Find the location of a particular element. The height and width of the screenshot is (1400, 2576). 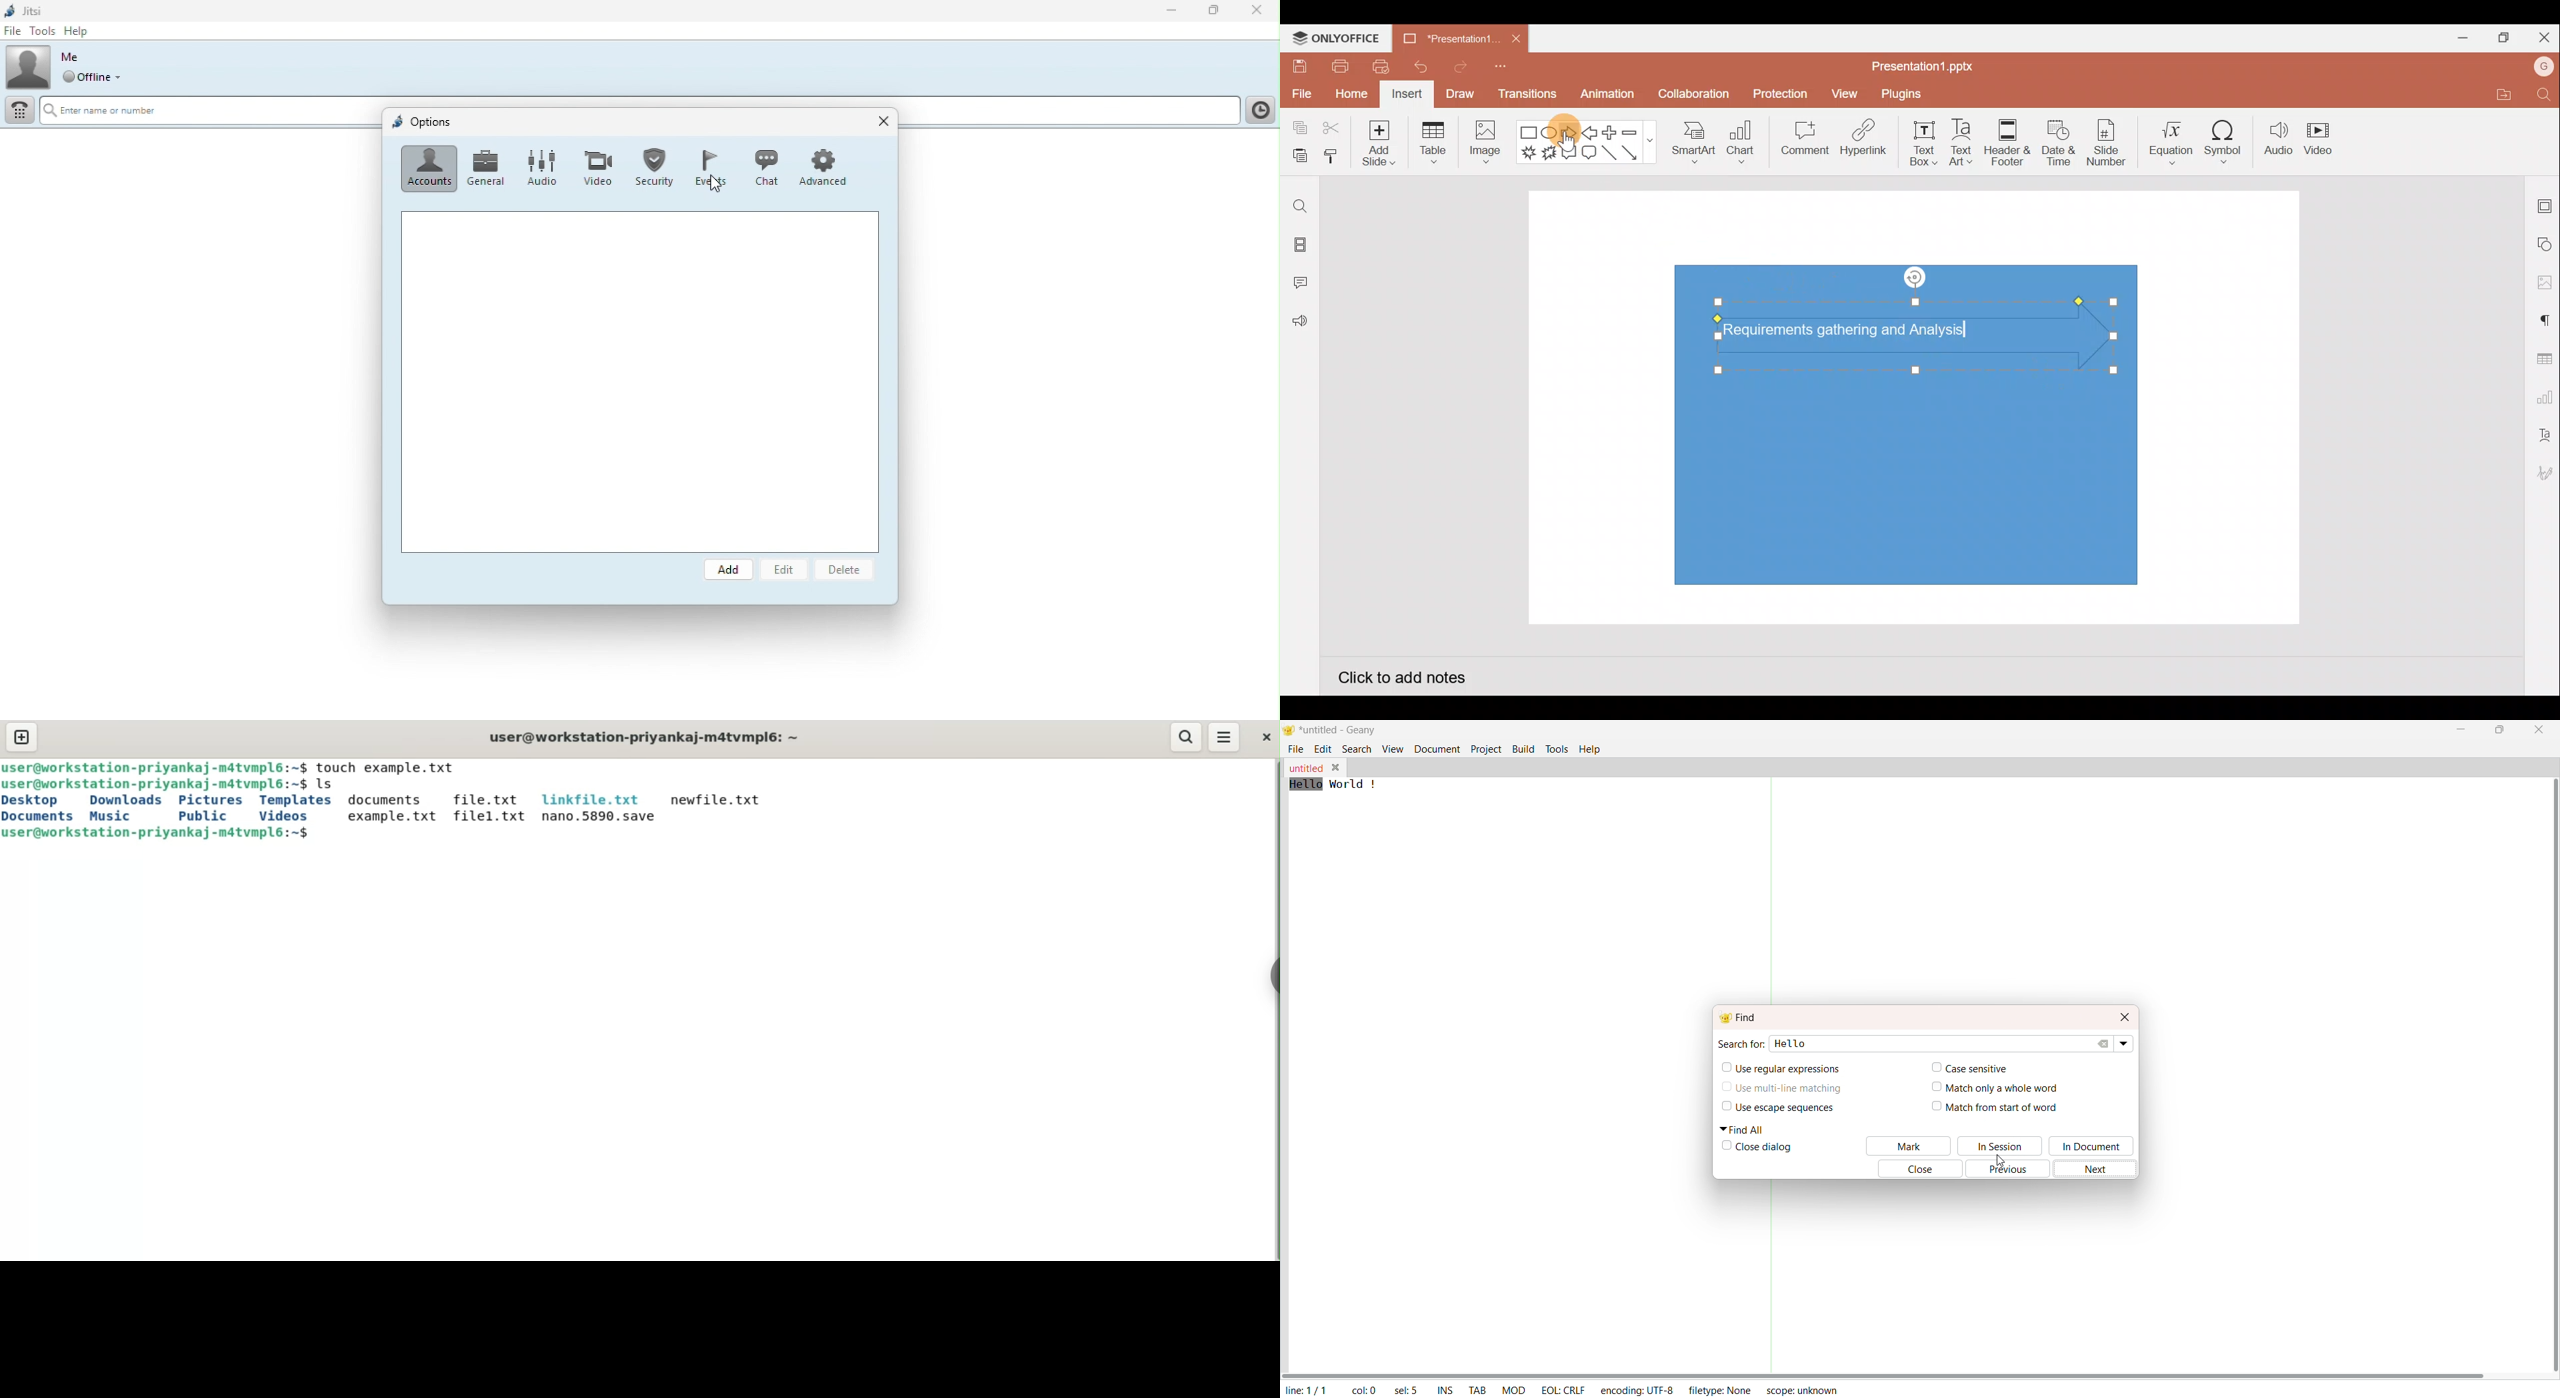

help is located at coordinates (80, 31).